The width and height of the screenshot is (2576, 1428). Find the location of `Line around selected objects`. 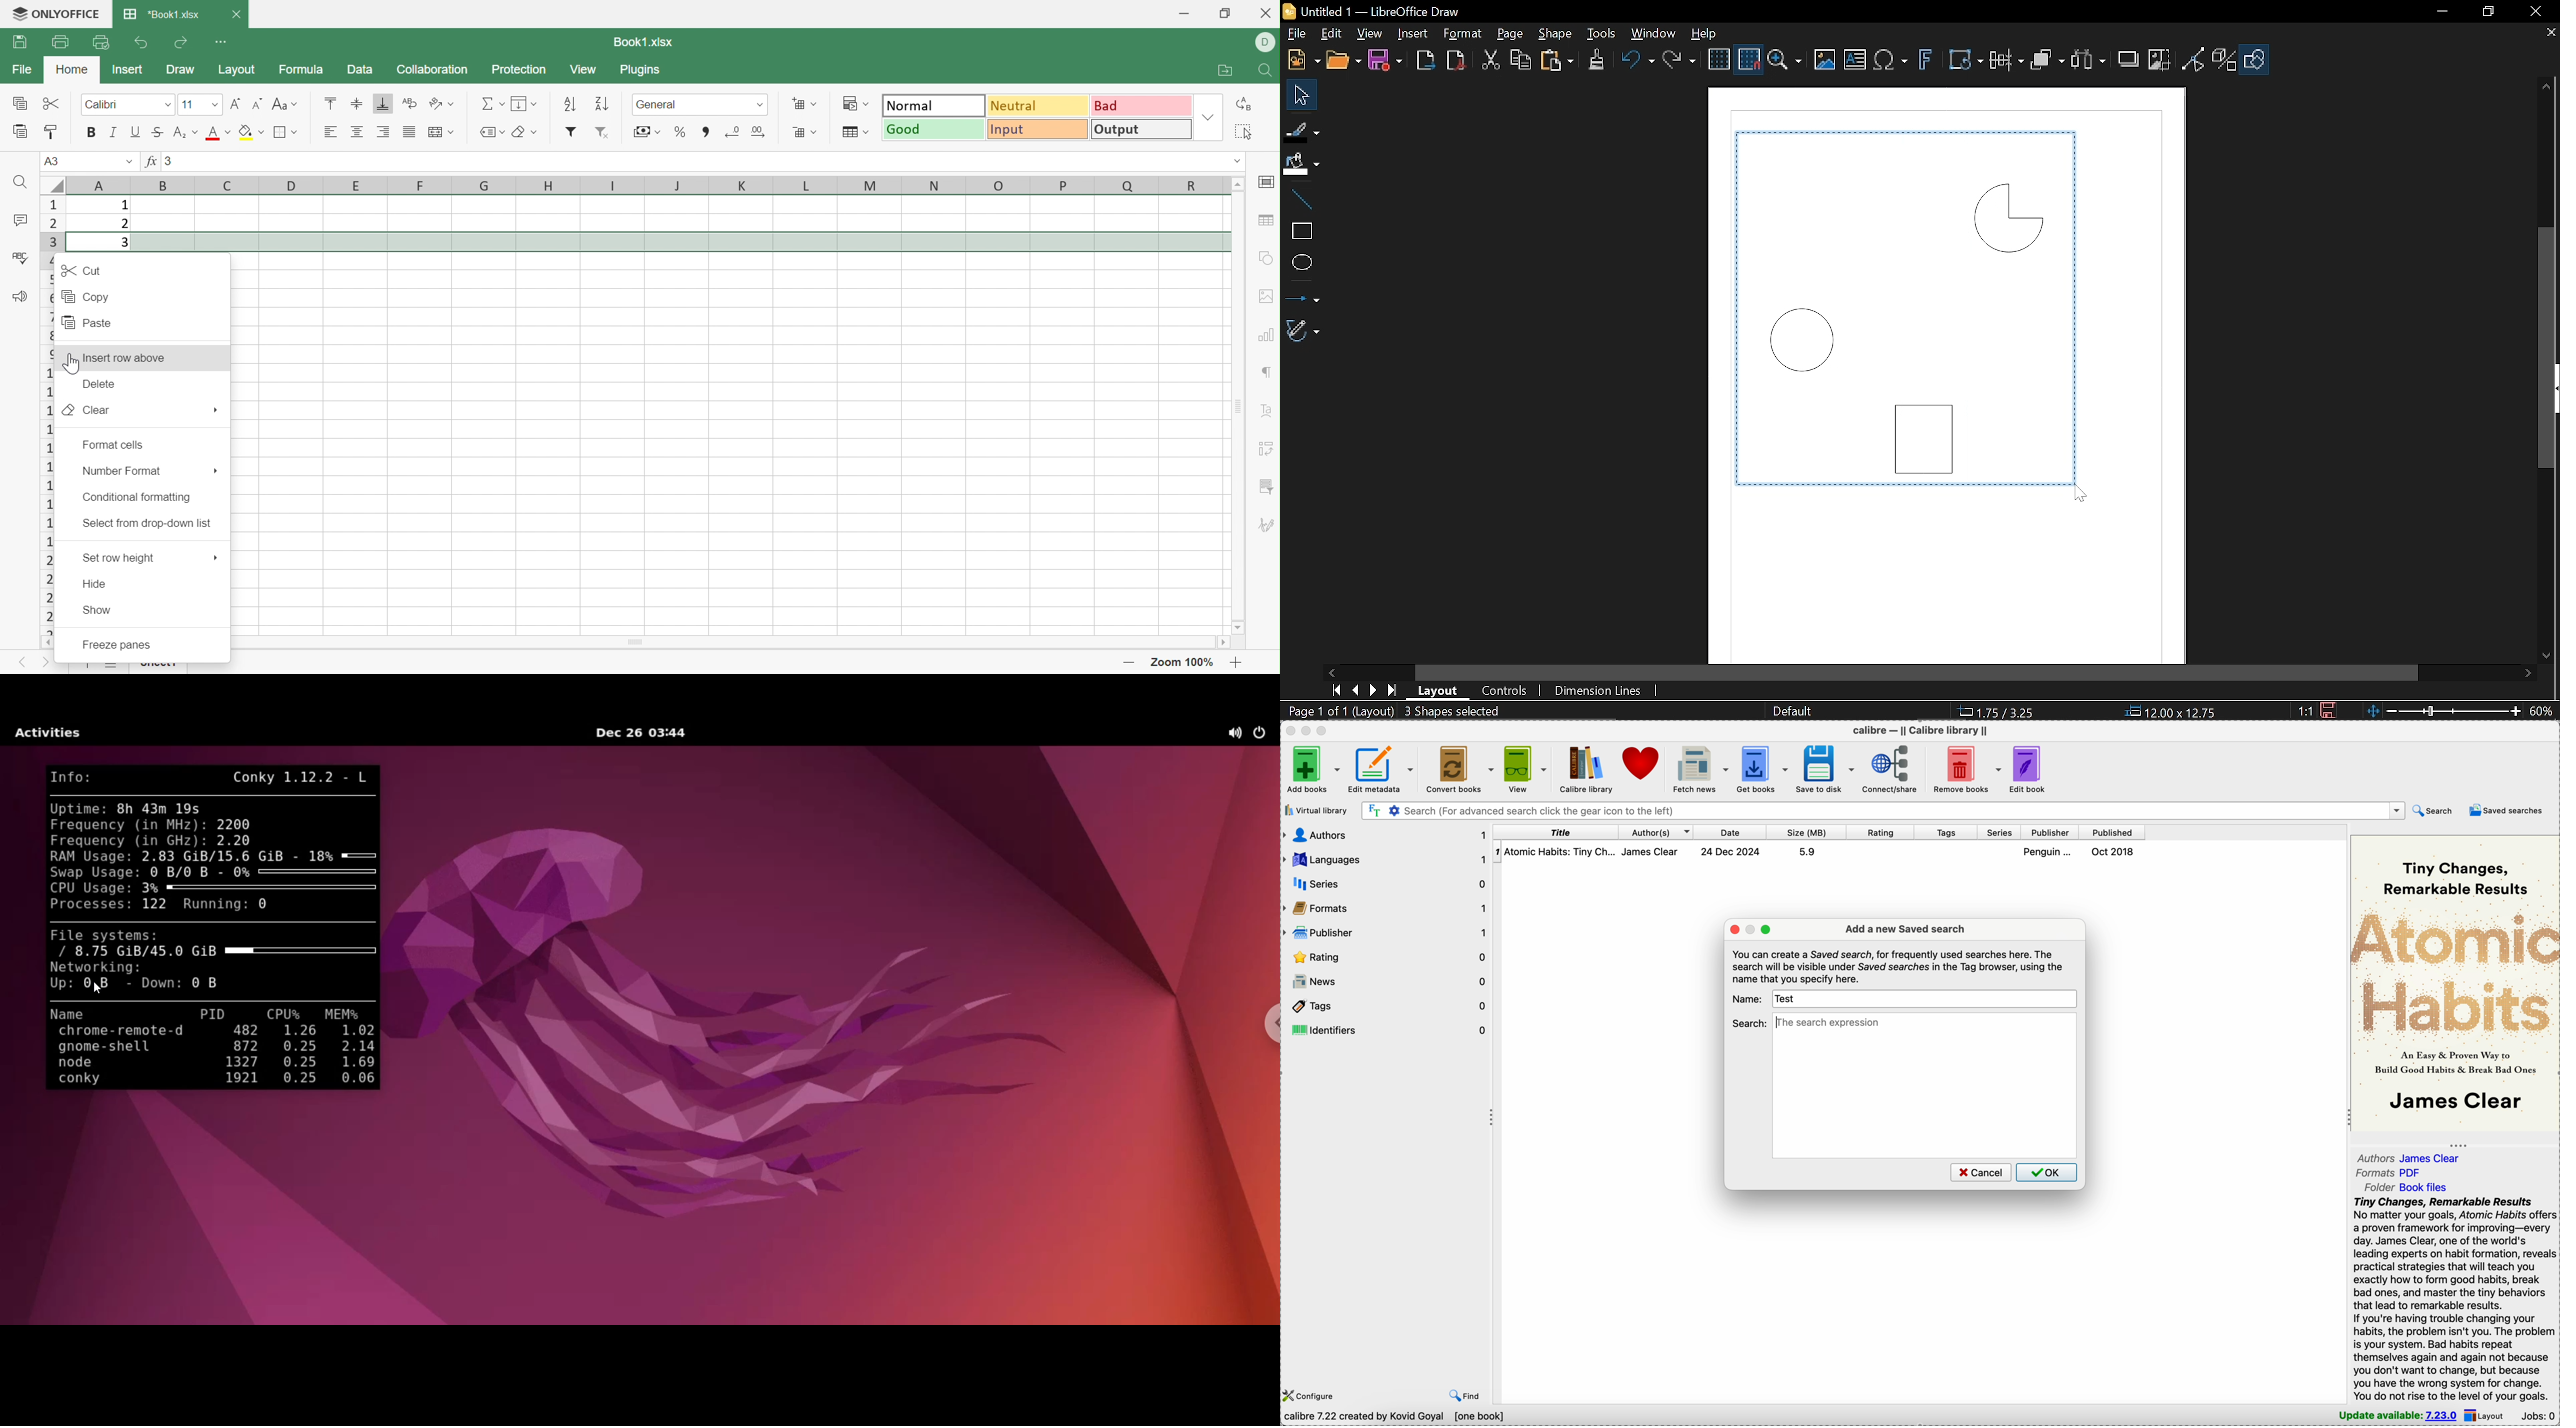

Line around selected objects is located at coordinates (1733, 309).